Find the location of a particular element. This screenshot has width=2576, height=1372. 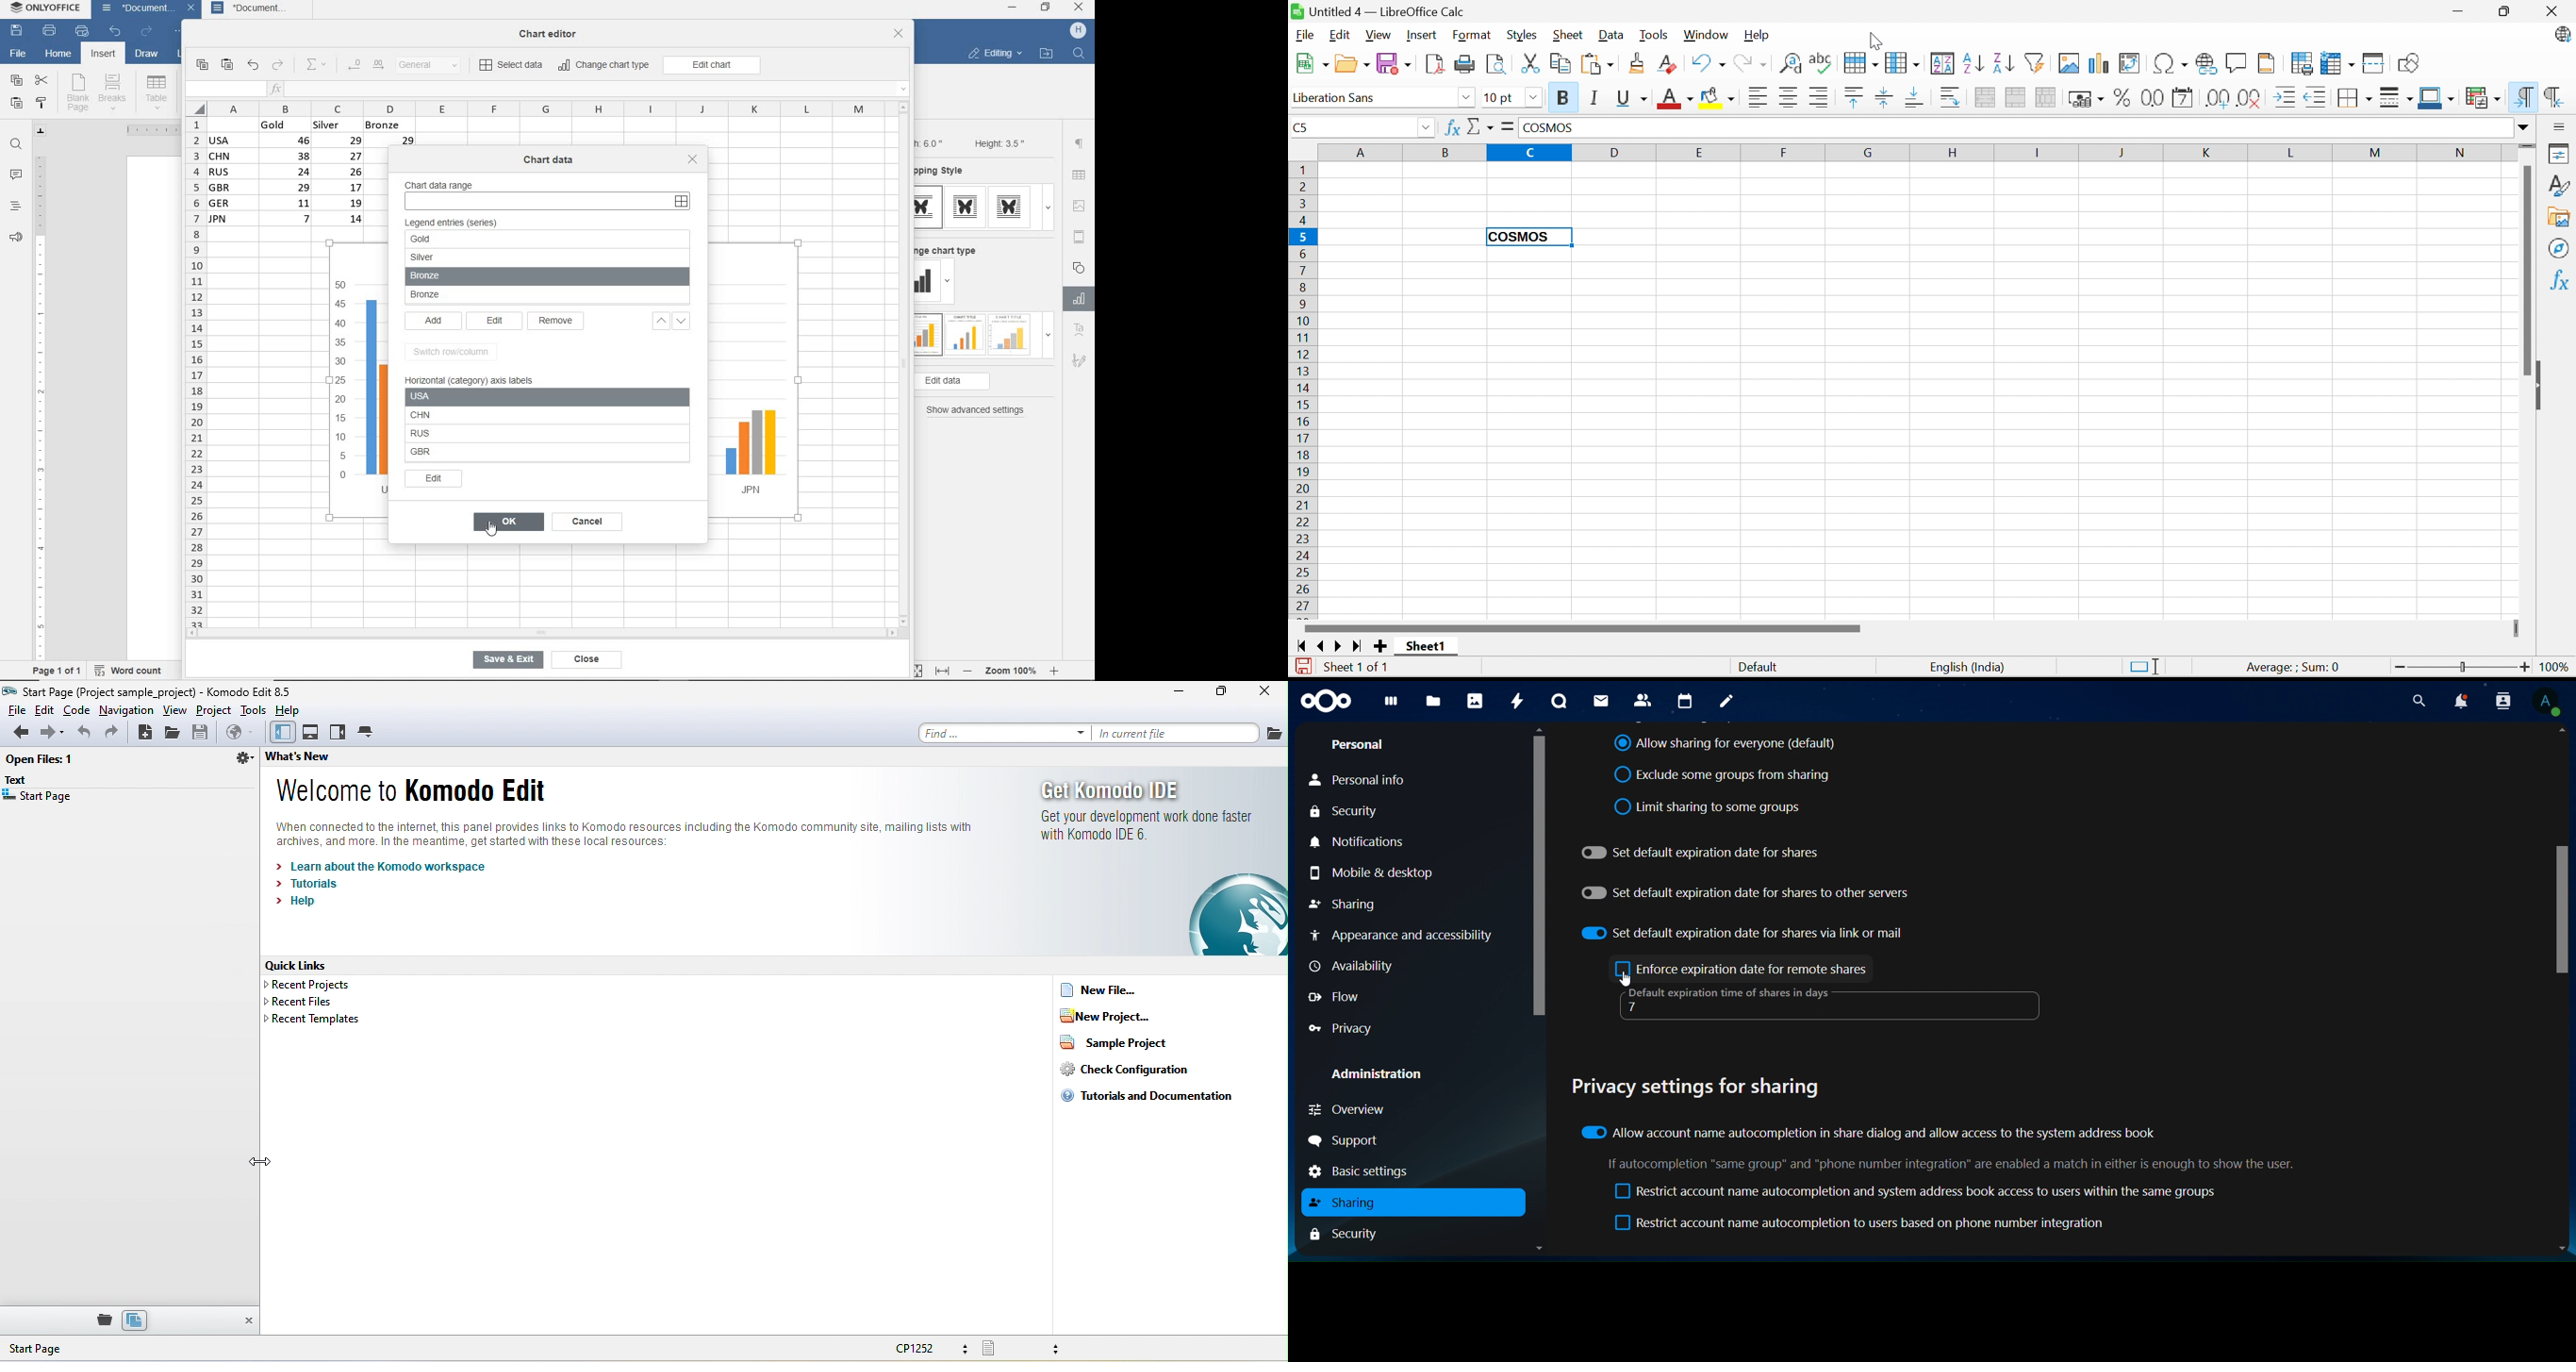

chart data range is located at coordinates (443, 180).